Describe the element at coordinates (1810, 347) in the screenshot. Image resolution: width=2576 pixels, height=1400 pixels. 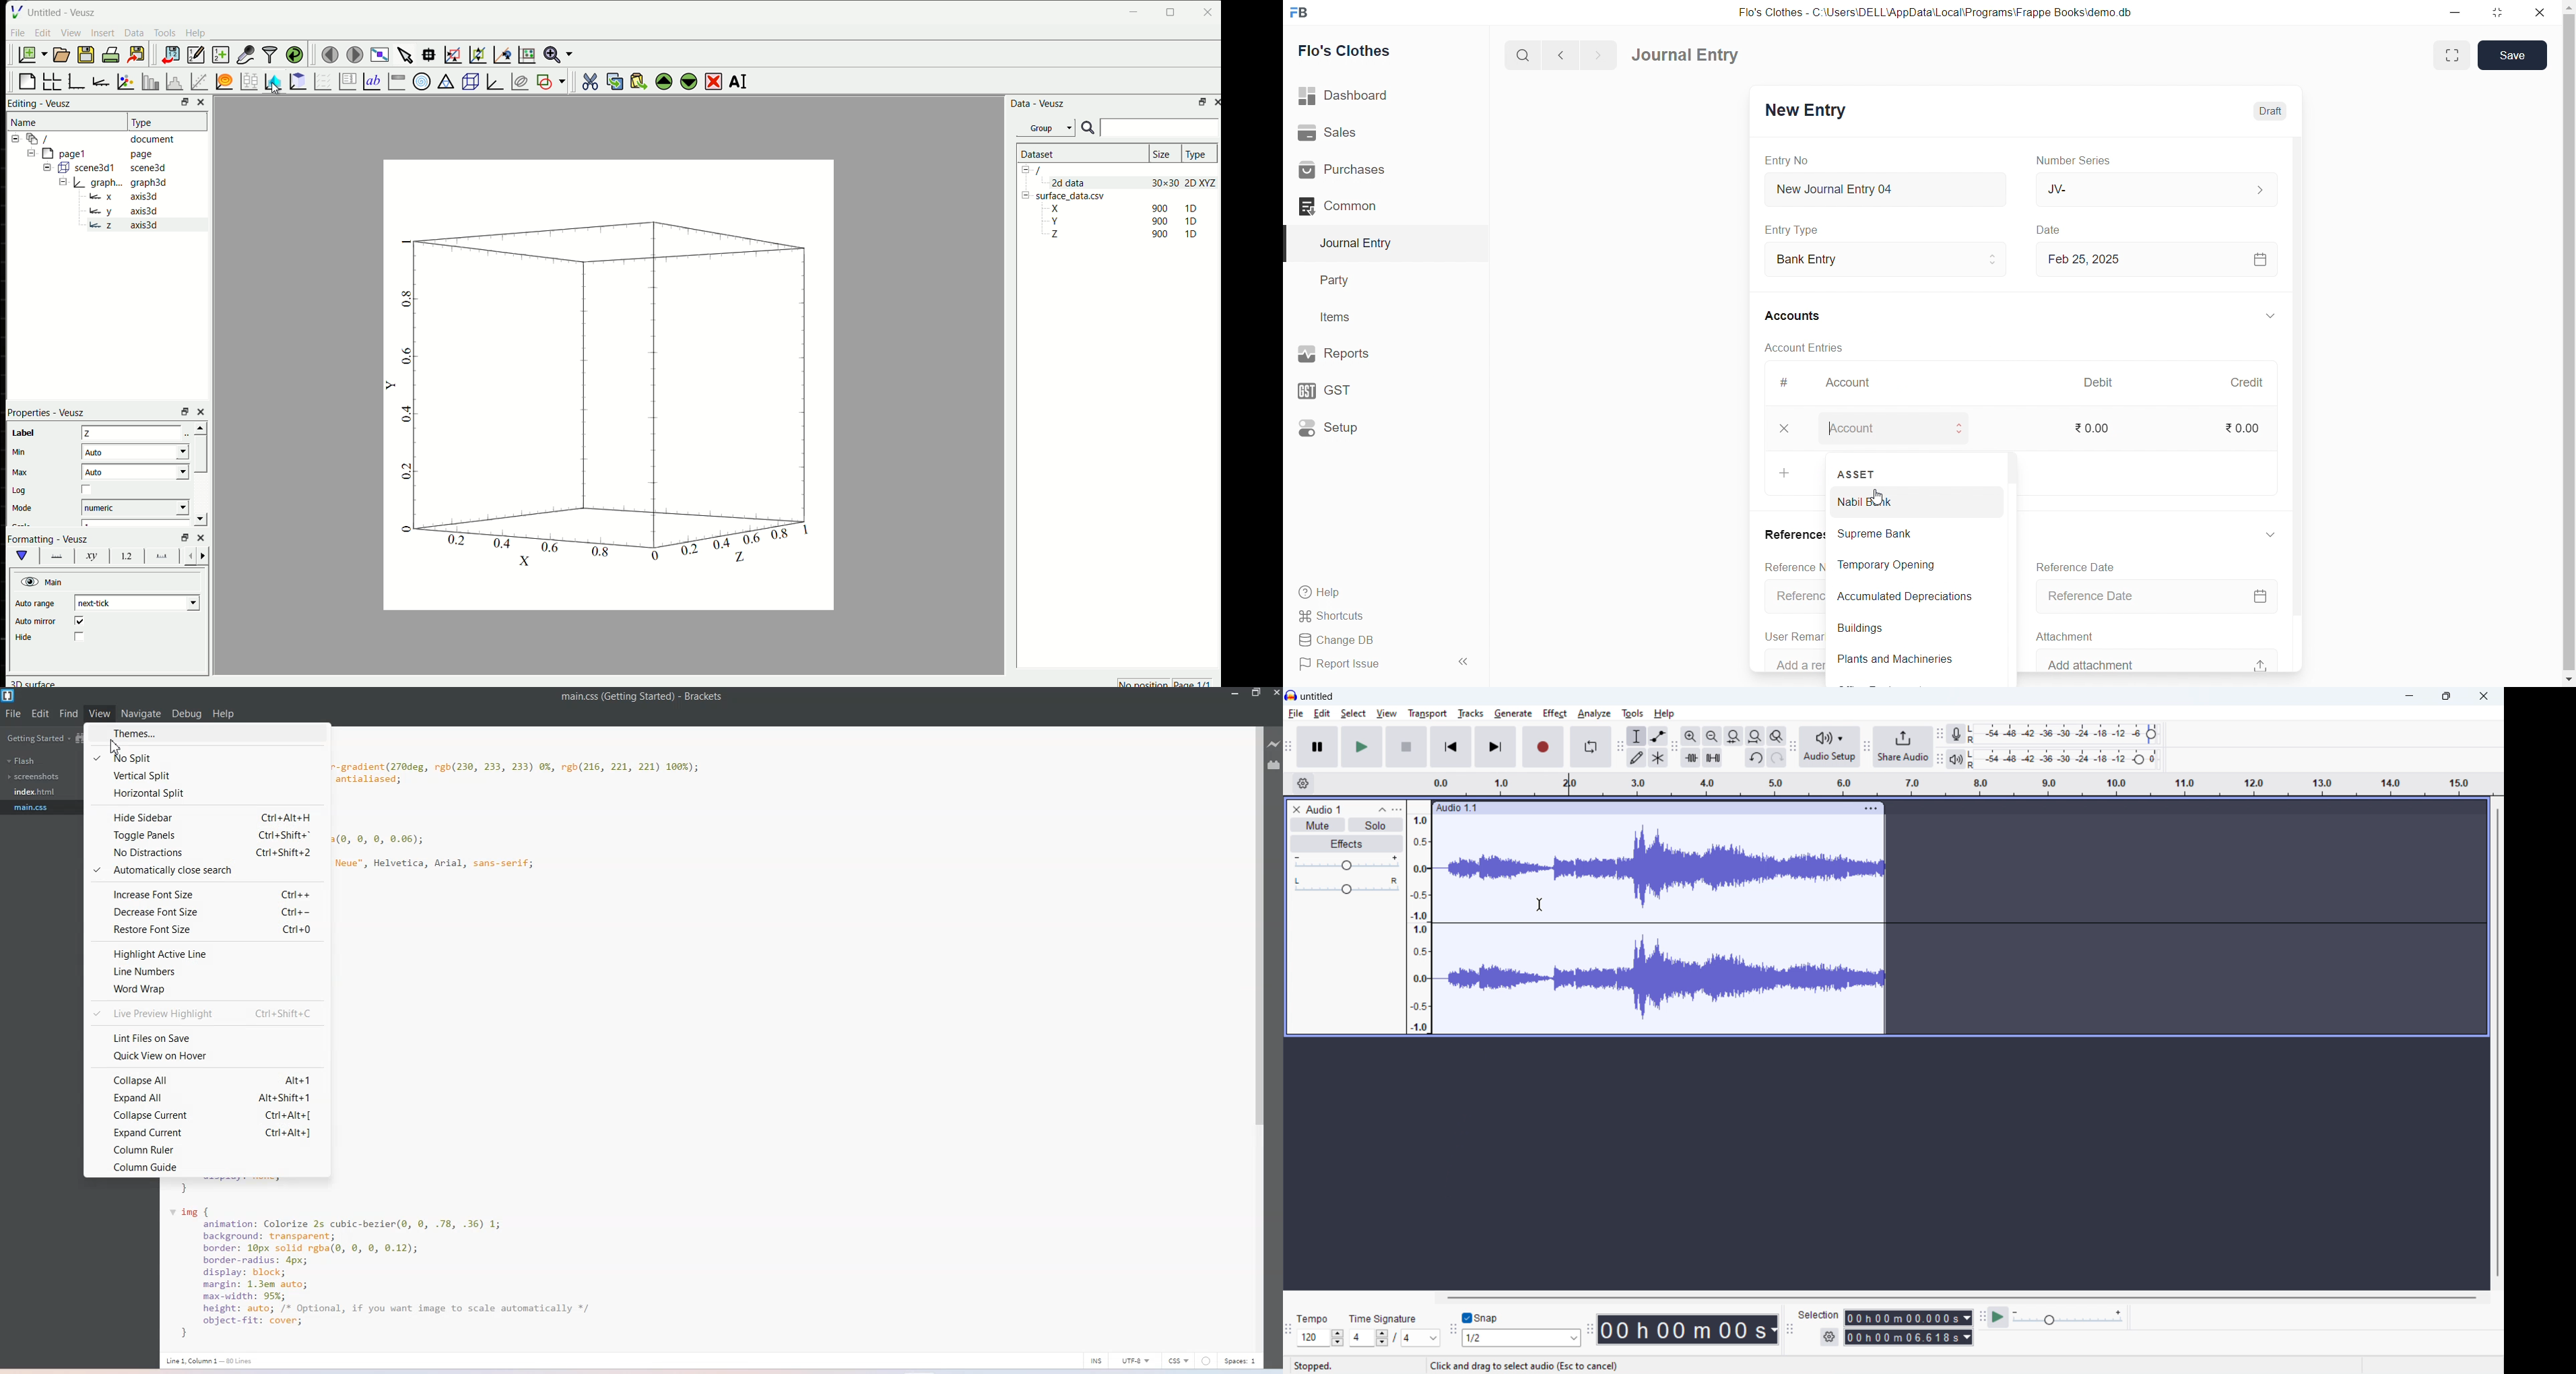
I see `Account Entries` at that location.